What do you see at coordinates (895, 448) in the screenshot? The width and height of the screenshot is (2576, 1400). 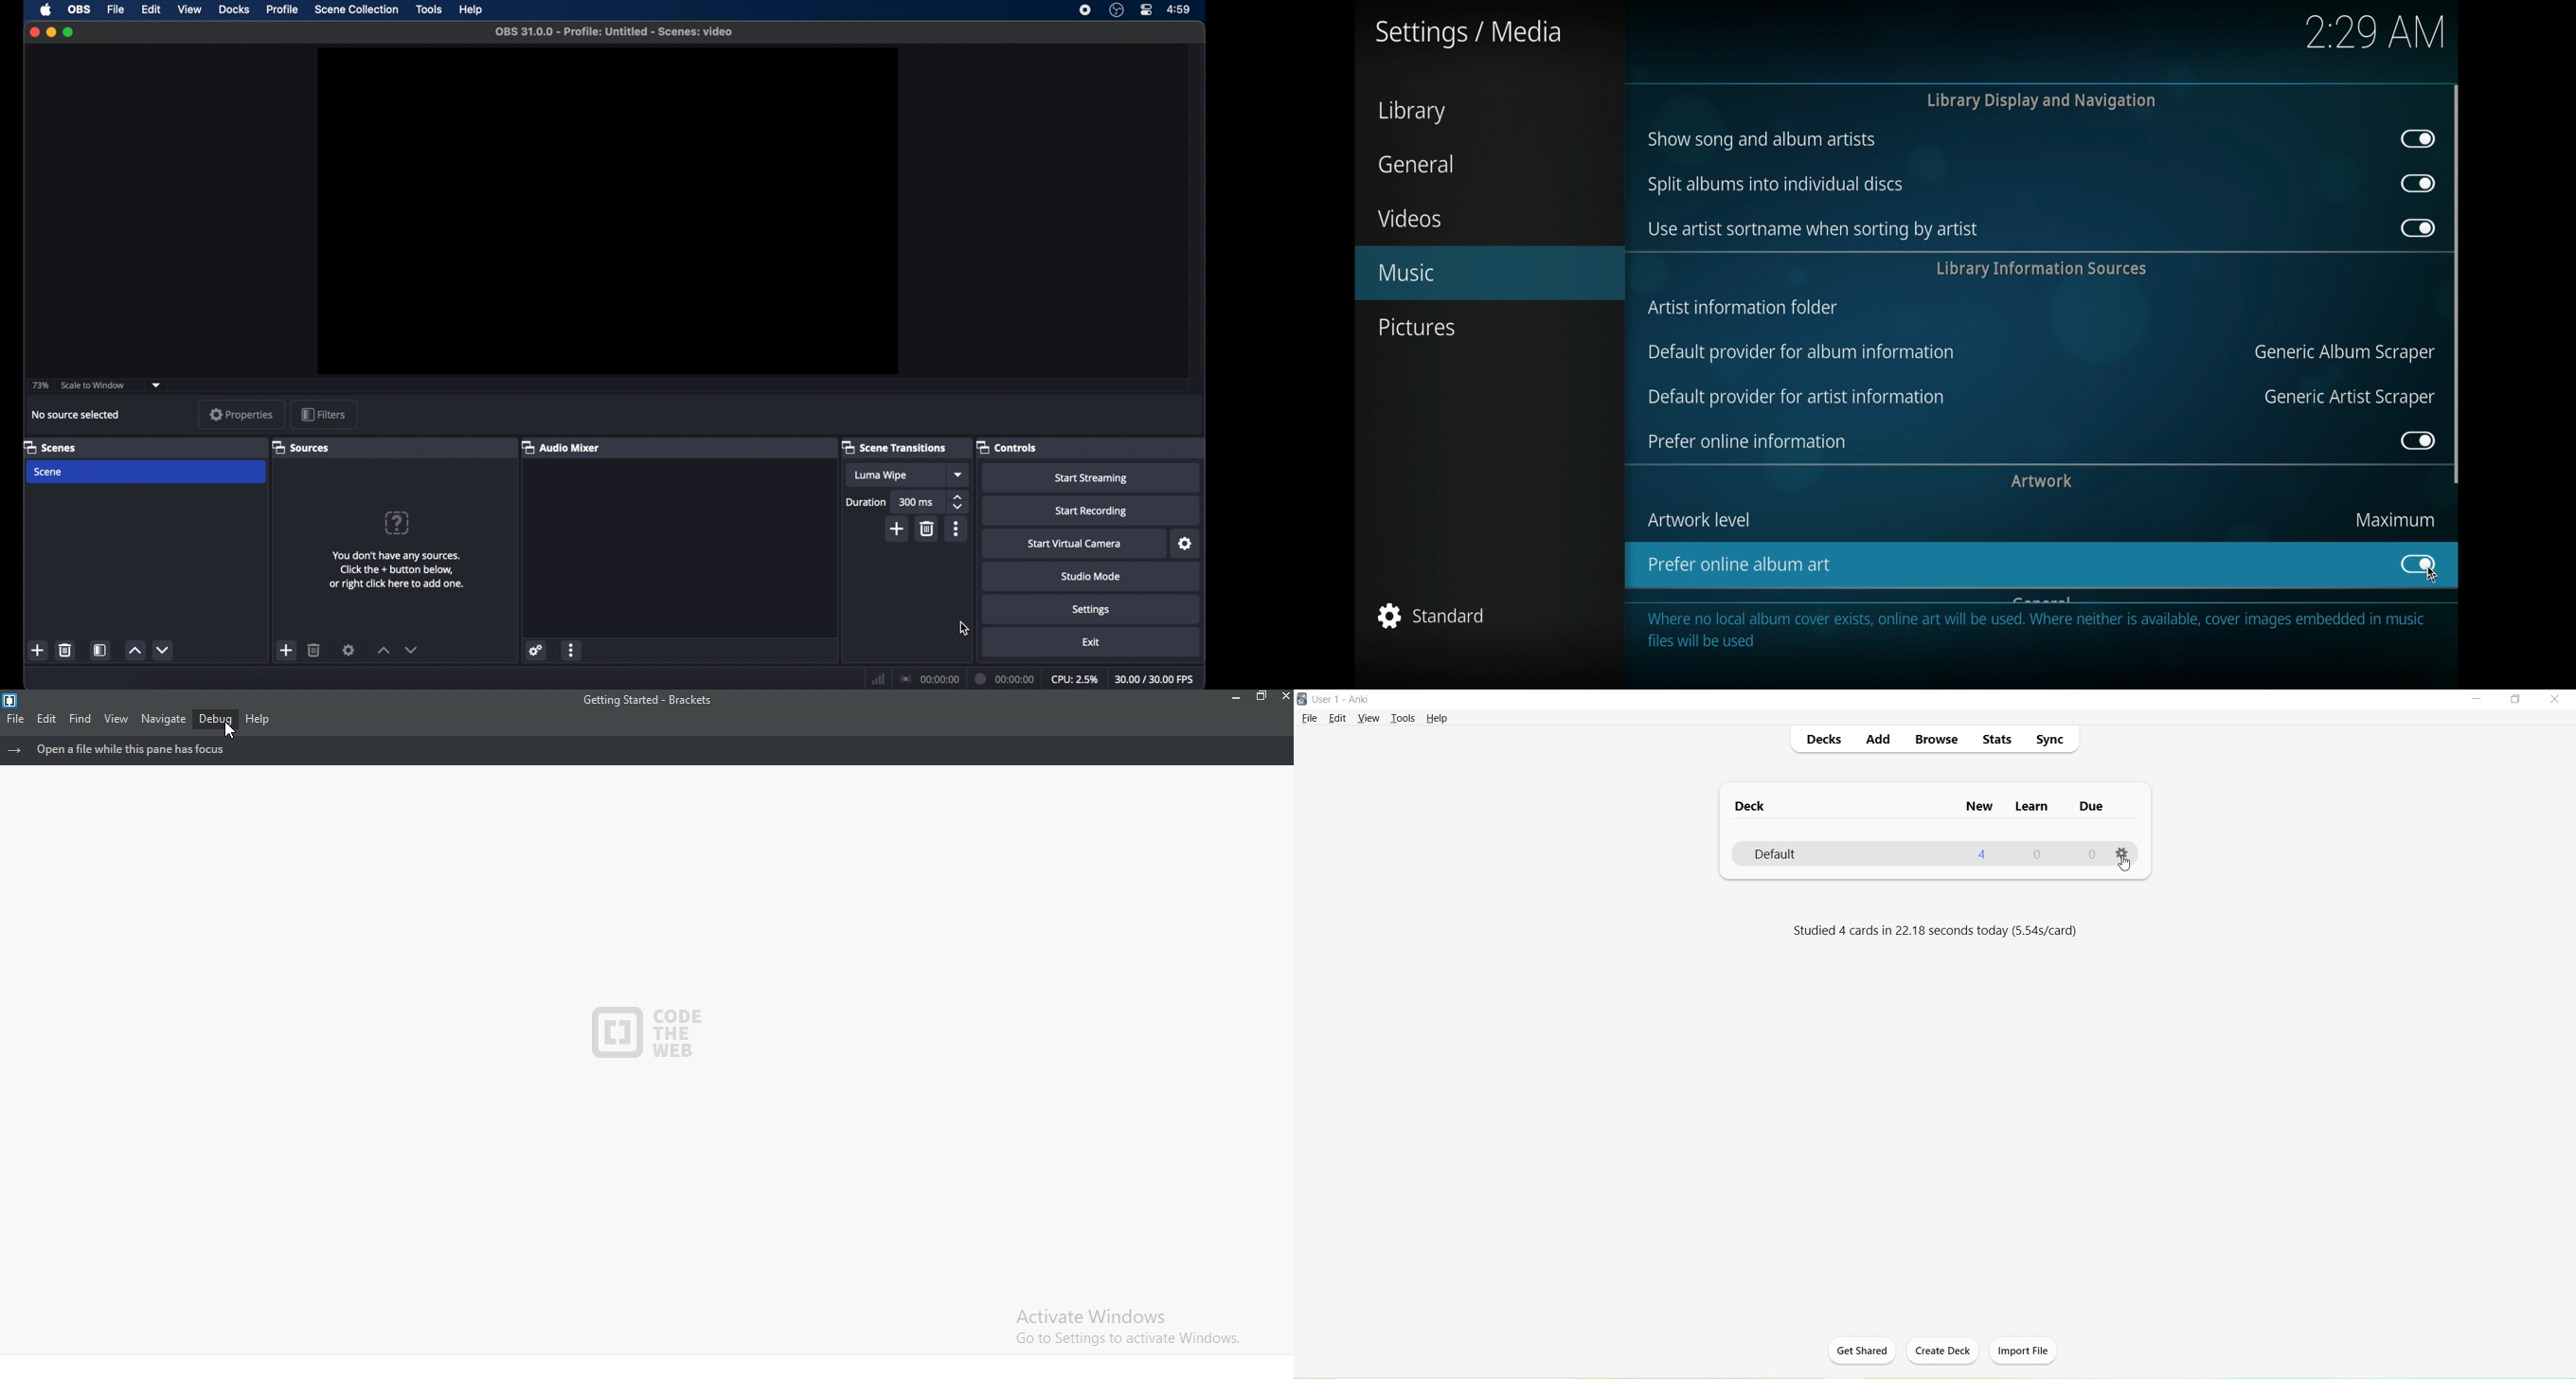 I see `scene transitions` at bounding box center [895, 448].